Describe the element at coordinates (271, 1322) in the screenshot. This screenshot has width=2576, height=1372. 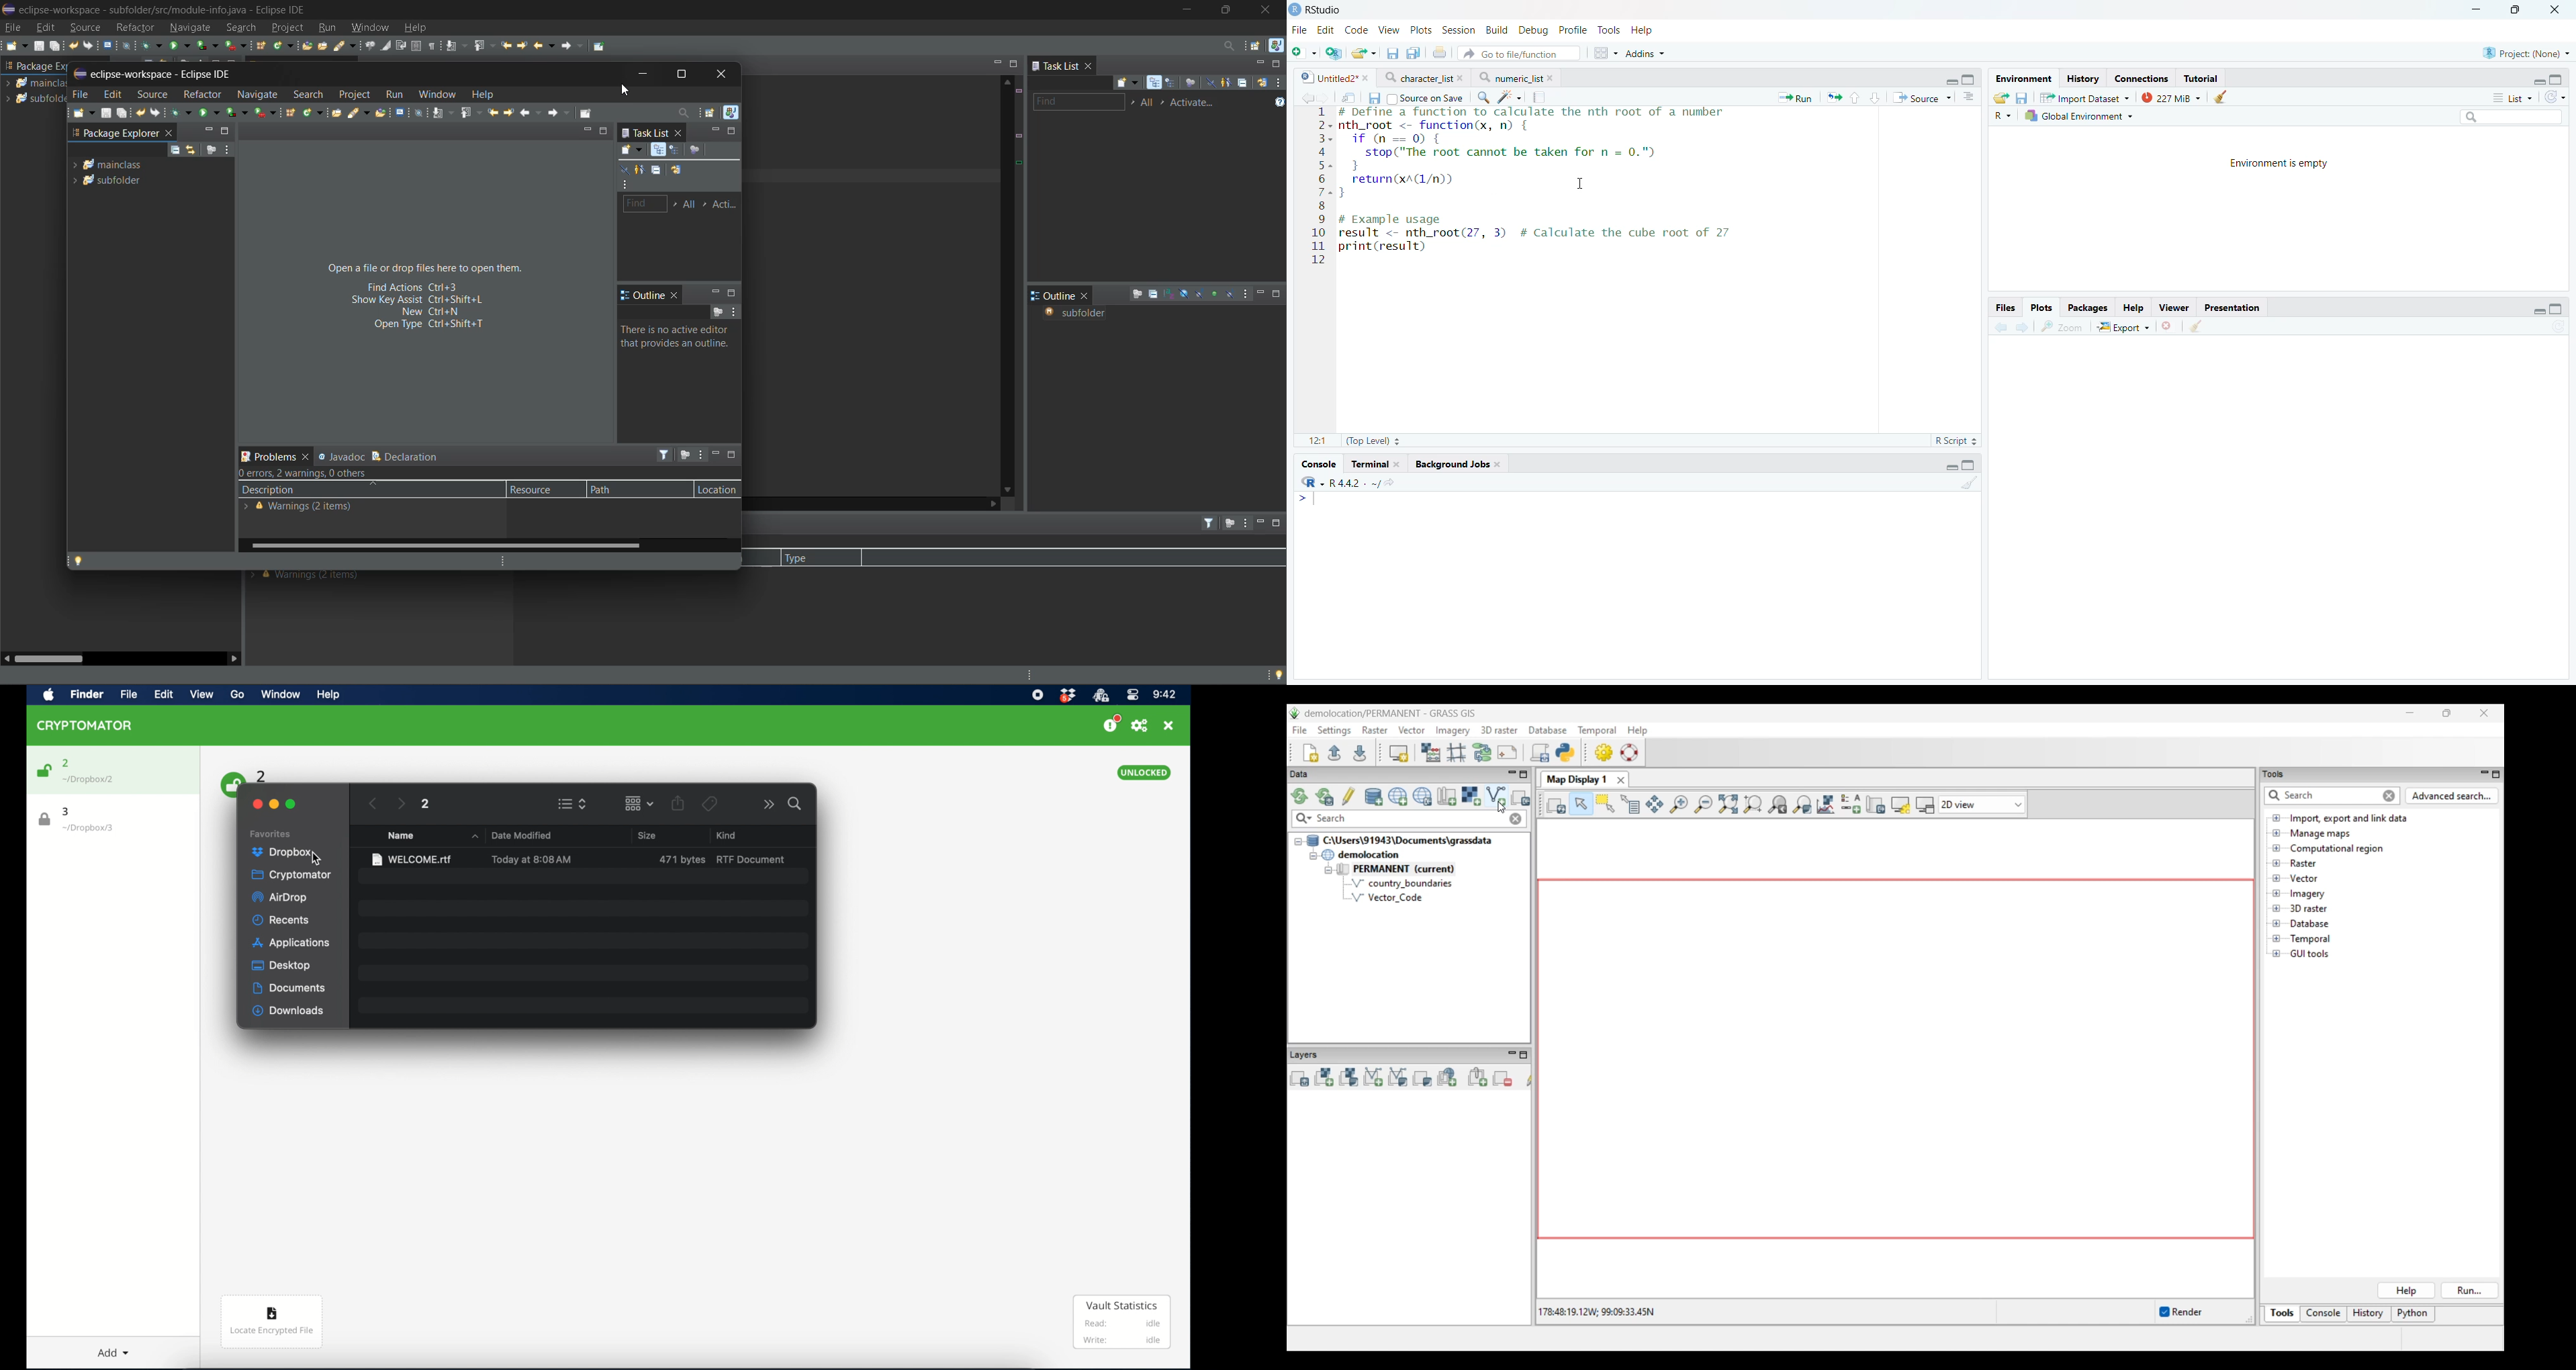
I see `locate encrypted file` at that location.